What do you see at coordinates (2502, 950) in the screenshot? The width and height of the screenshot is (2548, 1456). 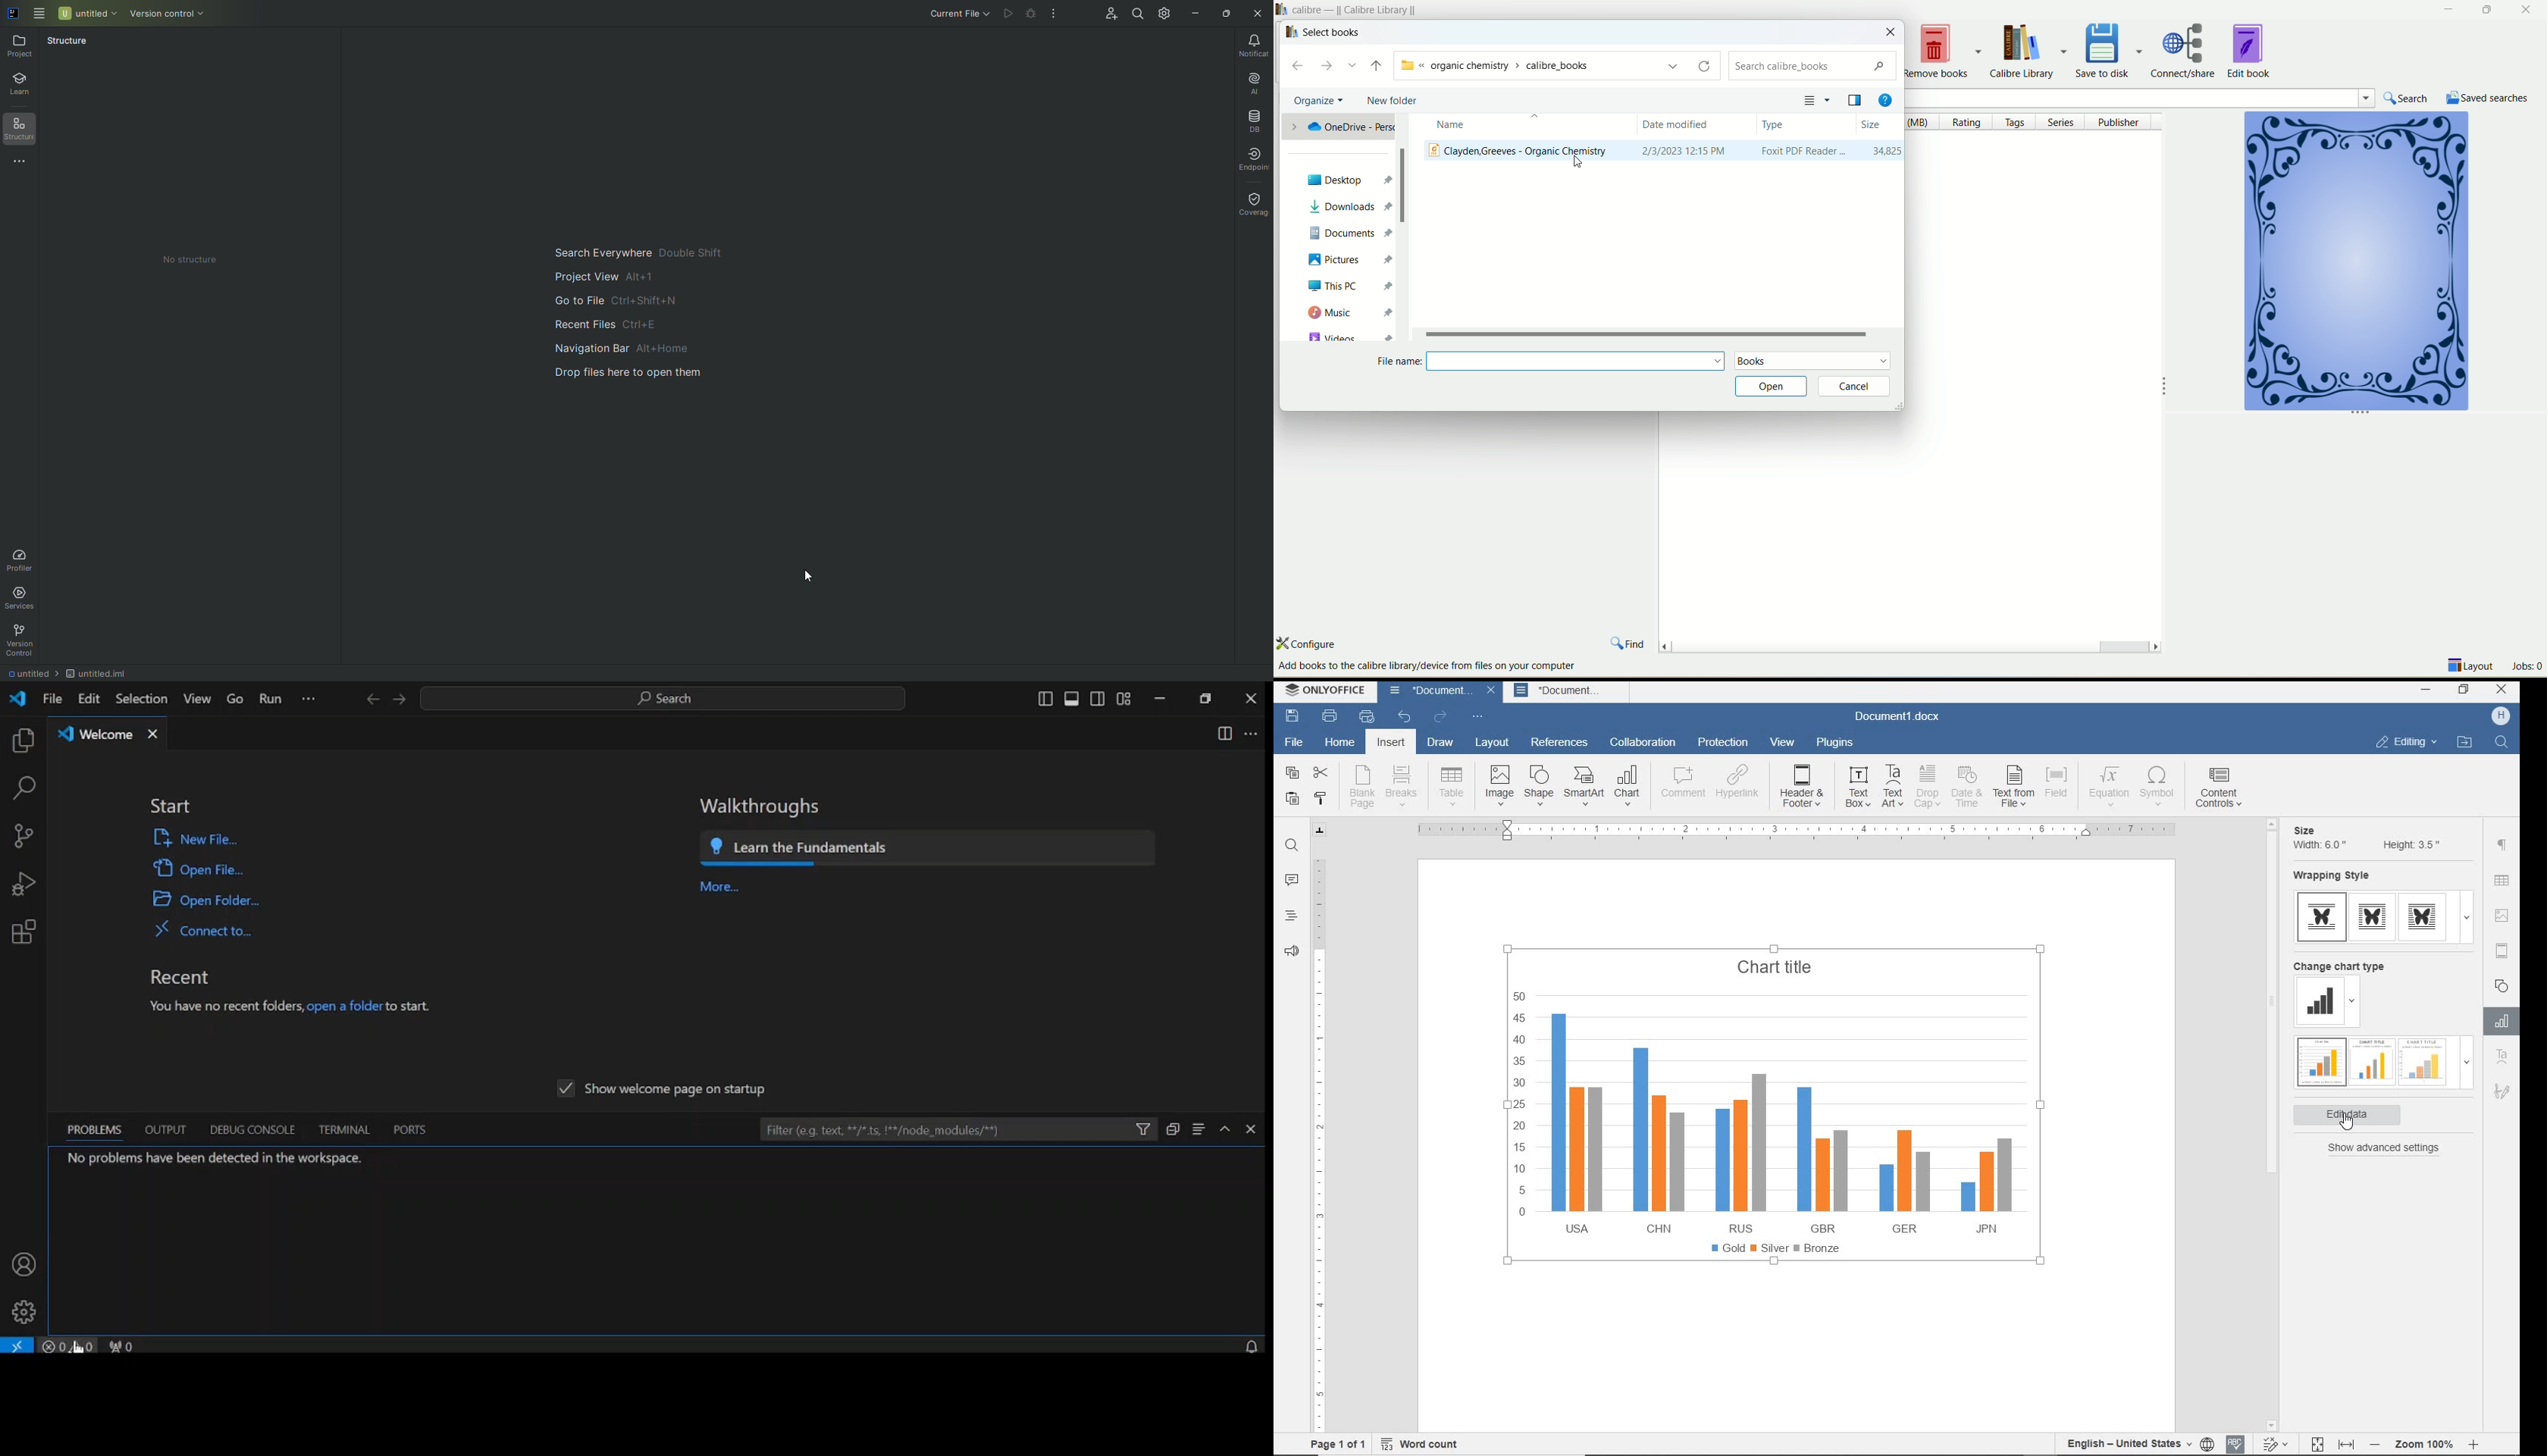 I see `header & footer` at bounding box center [2502, 950].